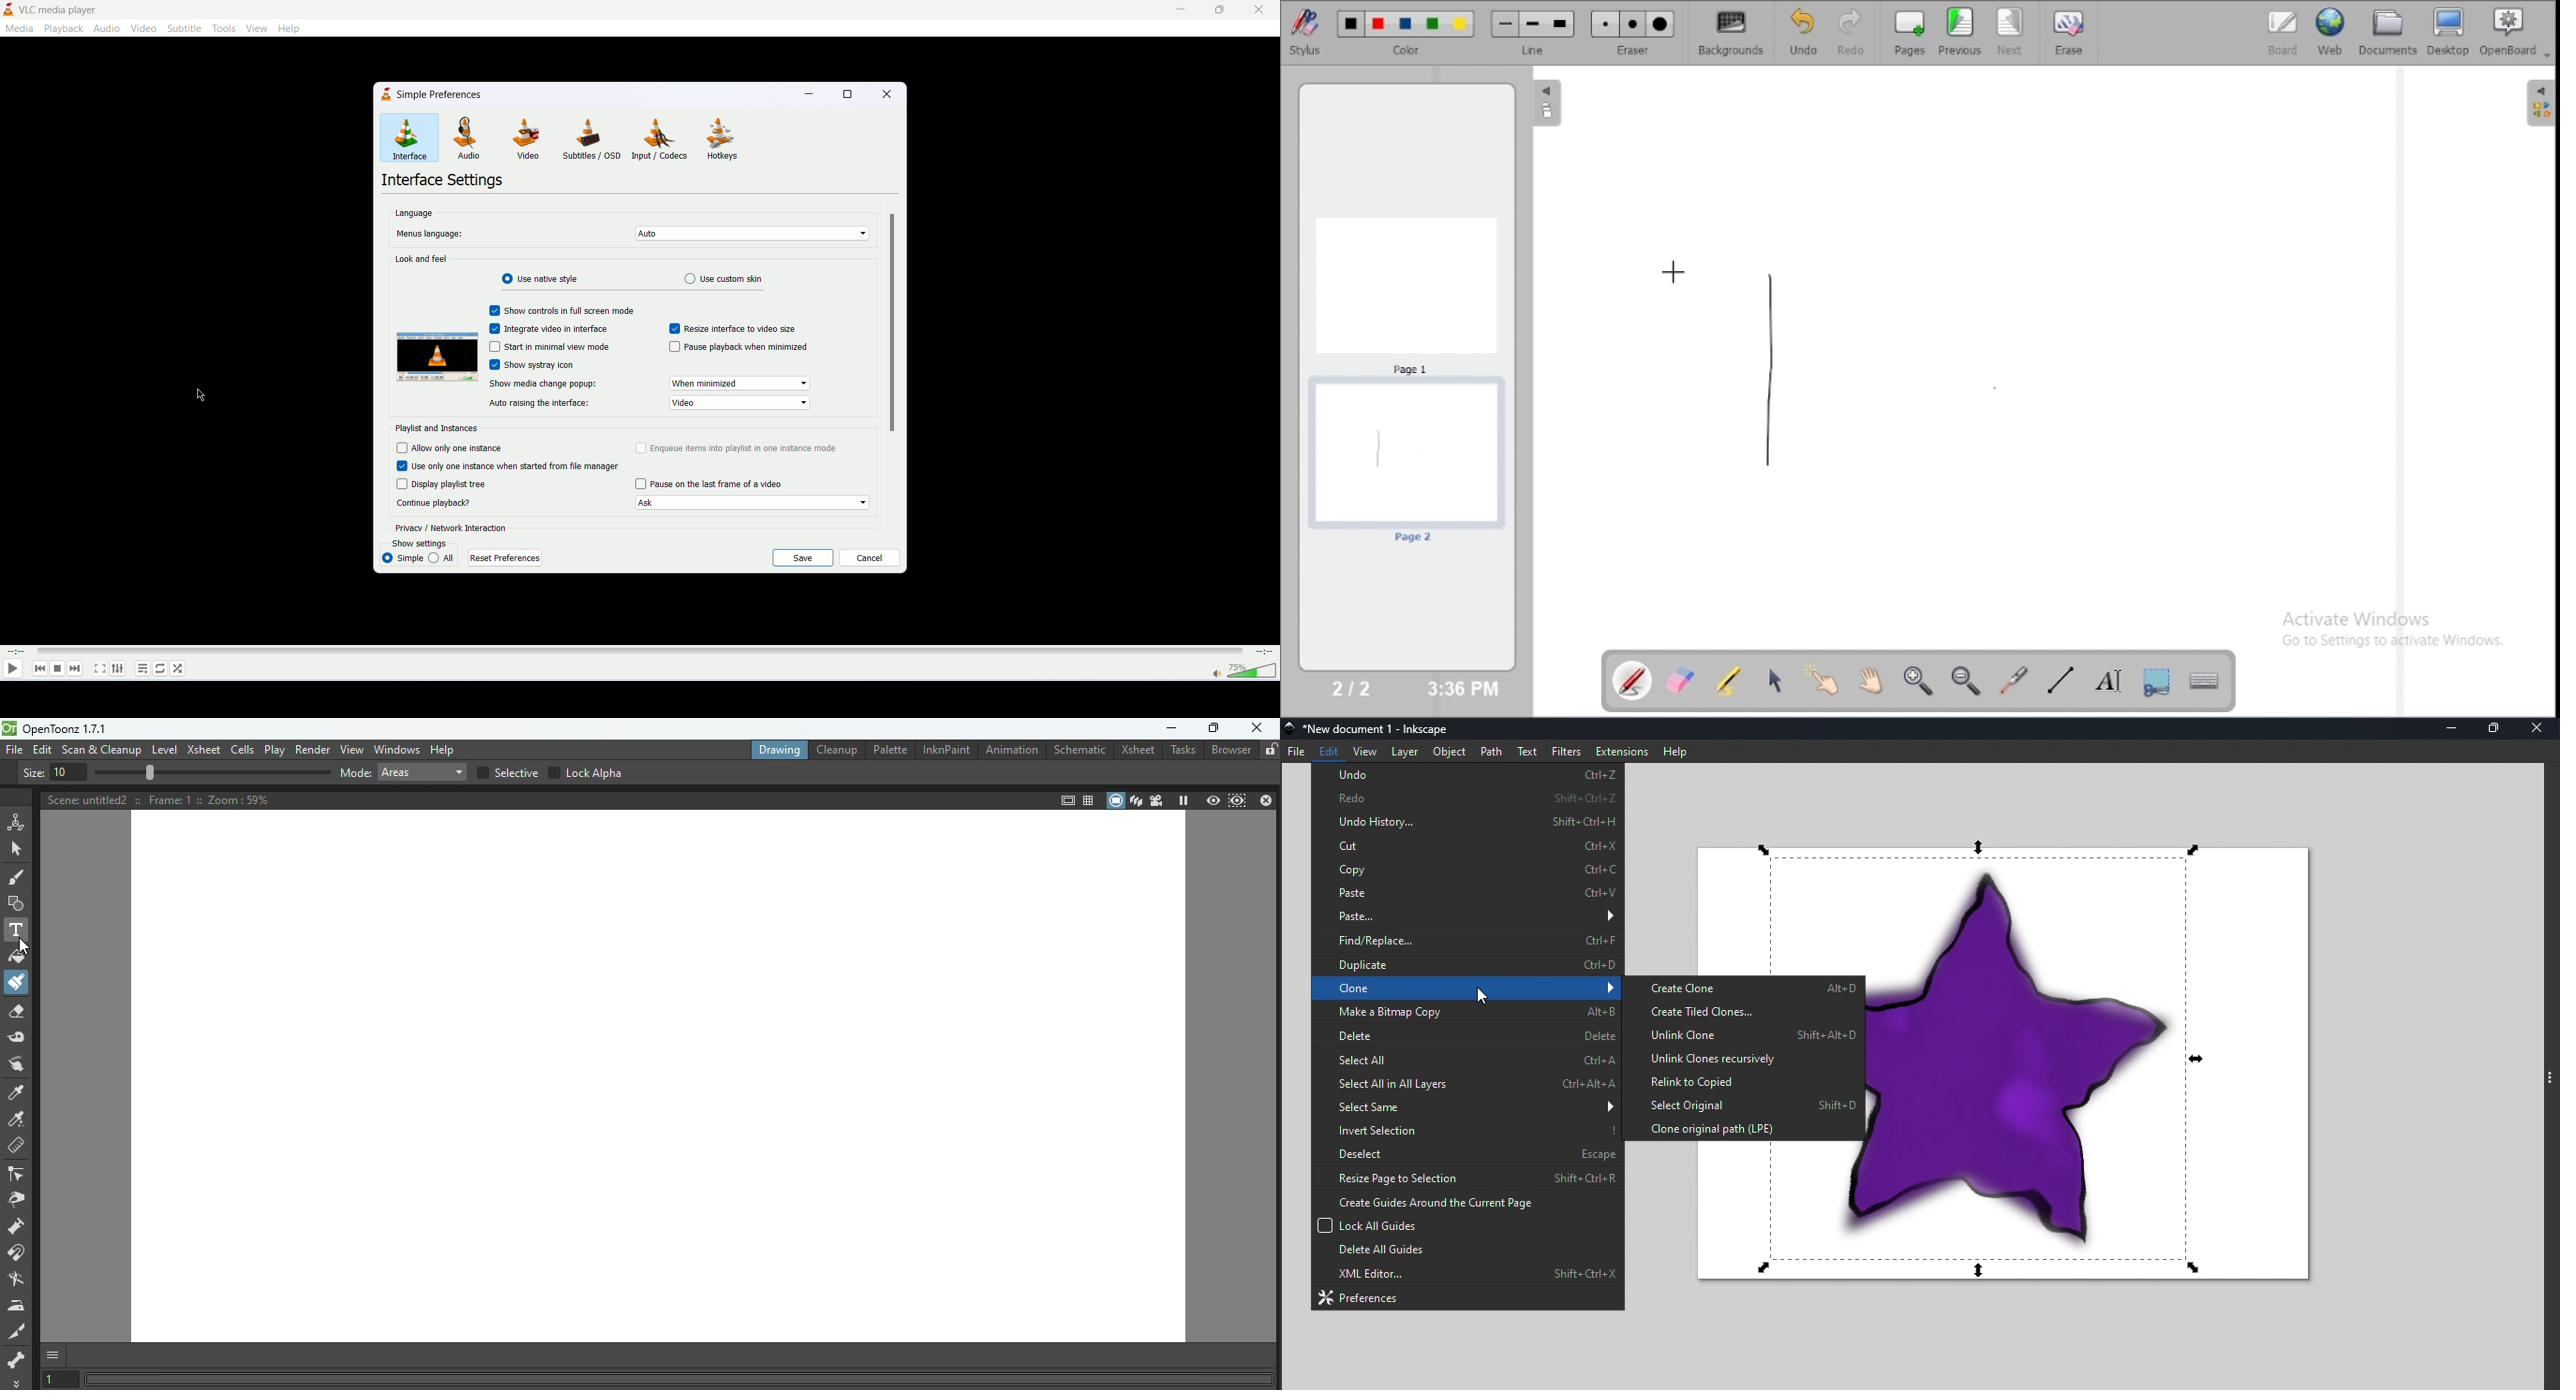 Image resolution: width=2576 pixels, height=1400 pixels. What do you see at coordinates (2331, 31) in the screenshot?
I see `web` at bounding box center [2331, 31].